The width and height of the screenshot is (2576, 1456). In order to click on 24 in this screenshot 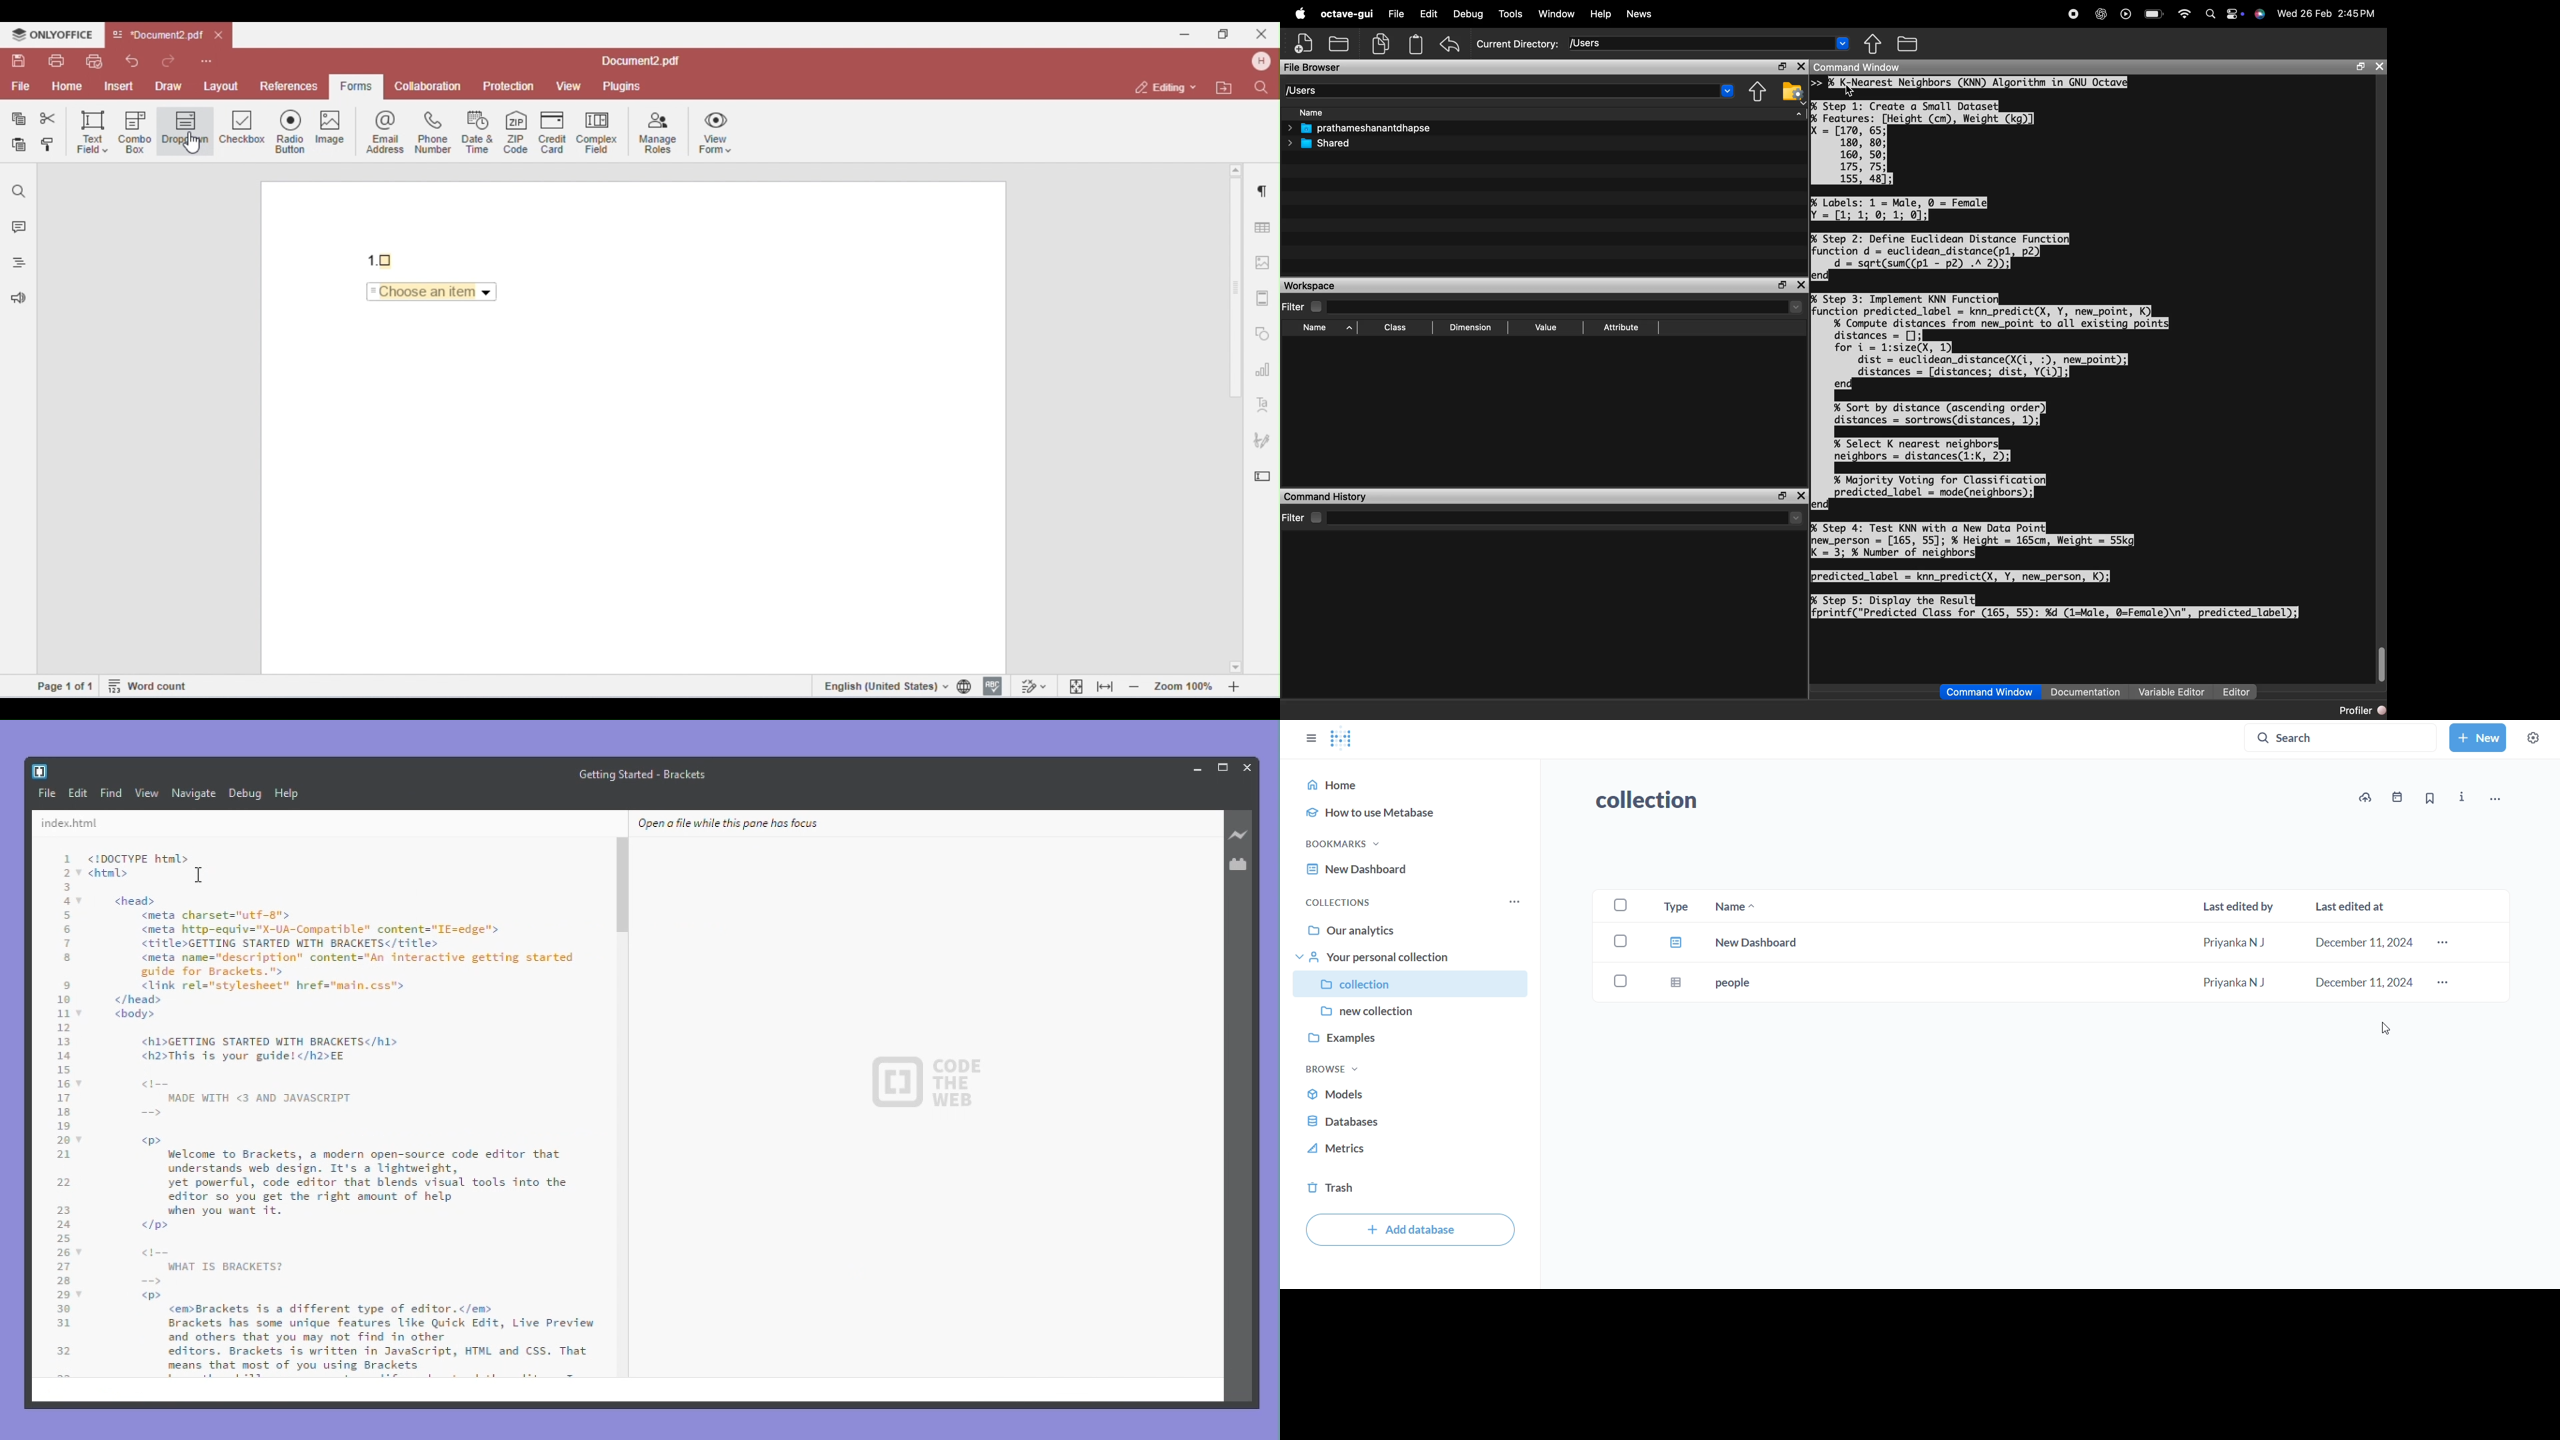, I will do `click(63, 1225)`.